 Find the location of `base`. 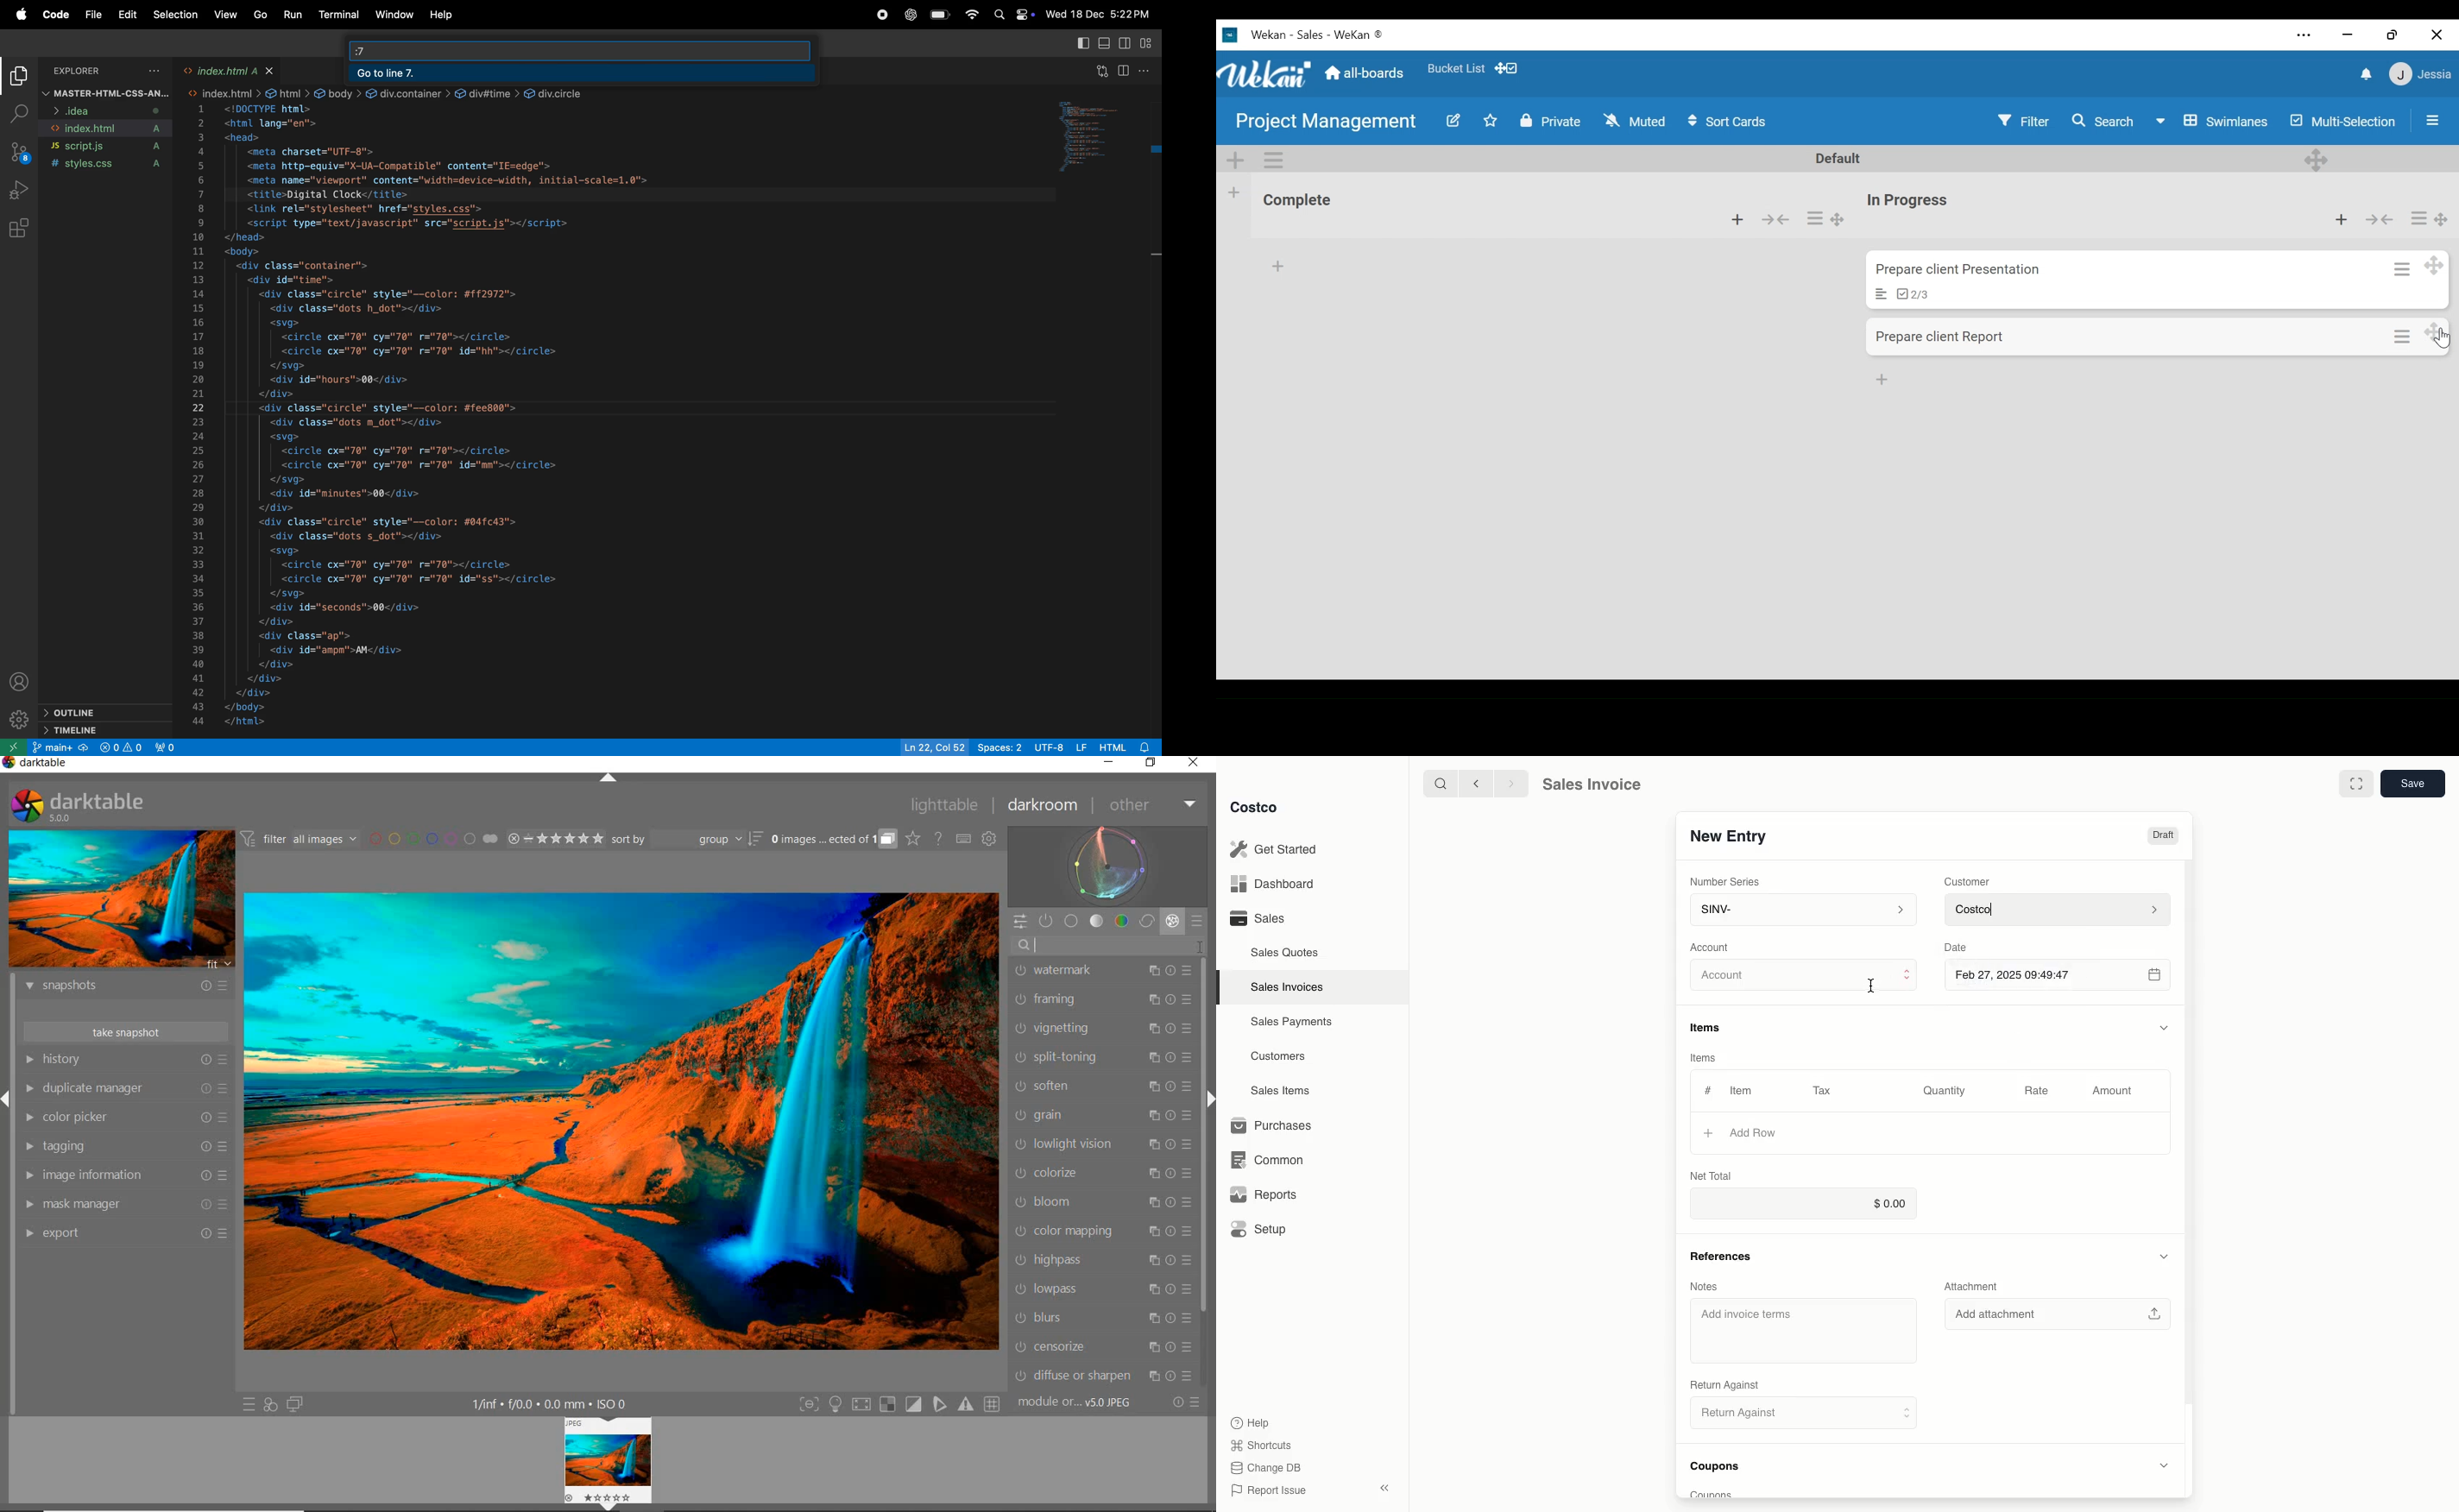

base is located at coordinates (1073, 920).